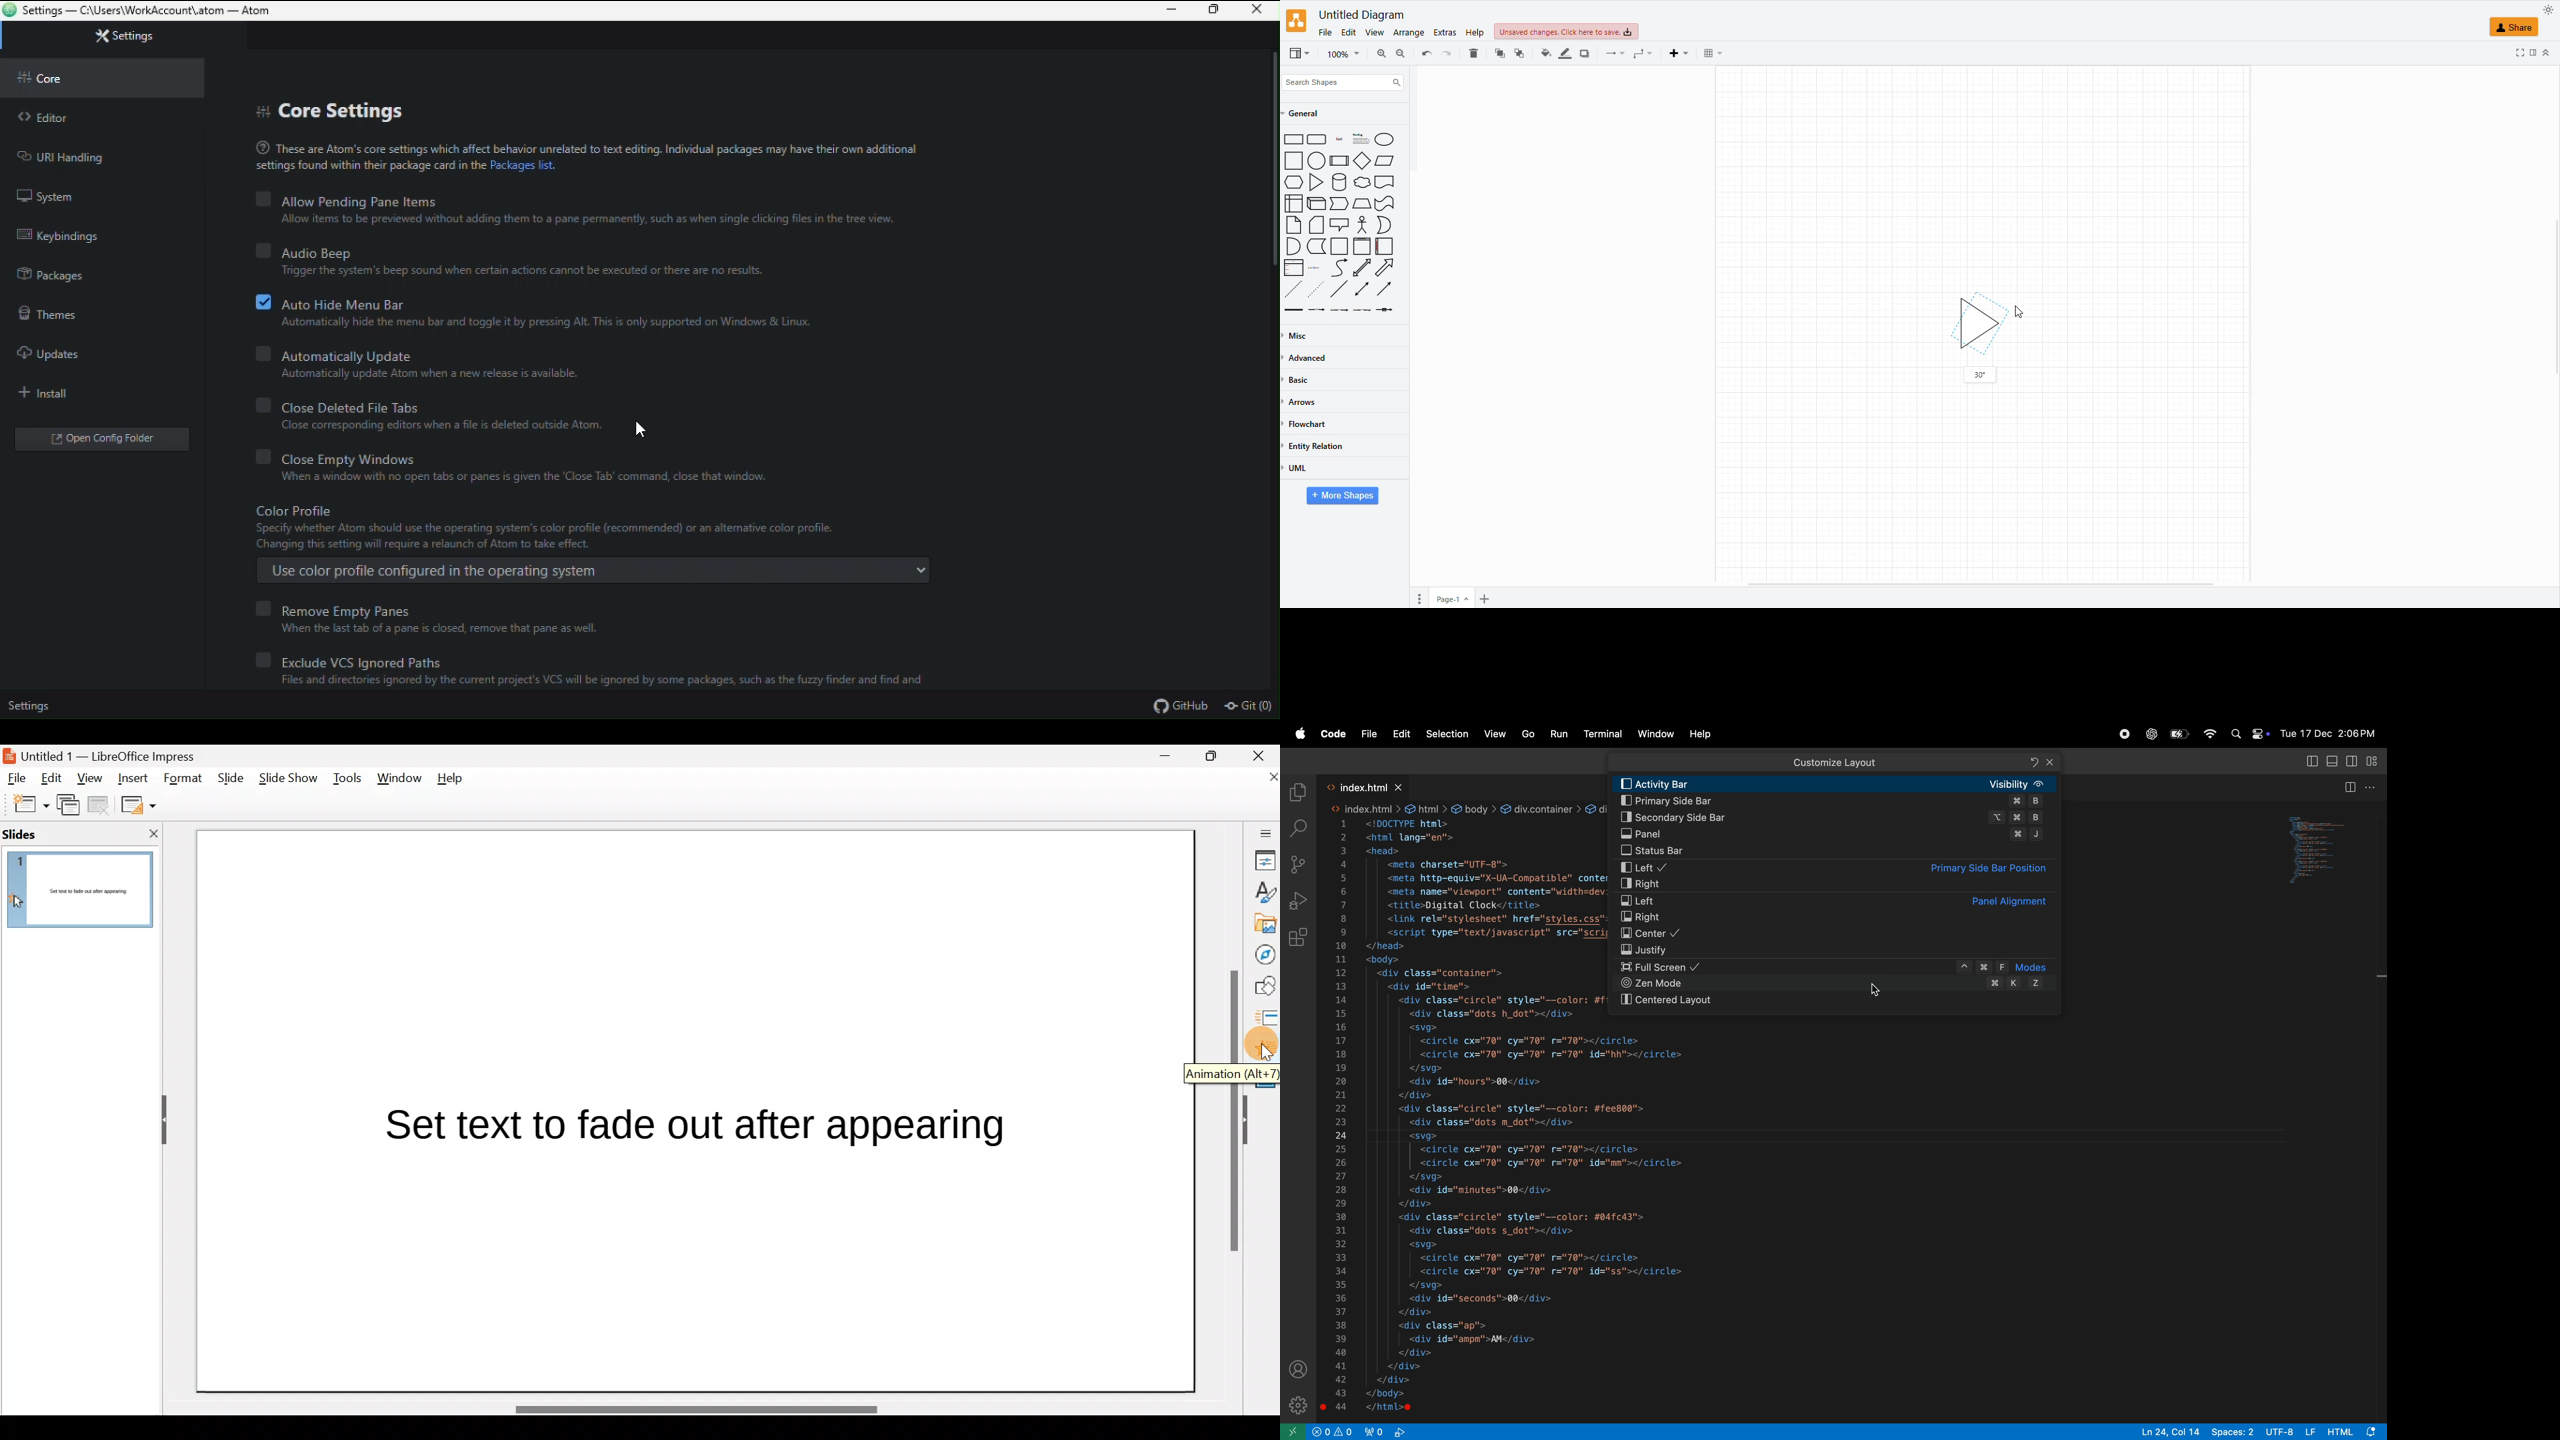 The height and width of the screenshot is (1456, 2576). I want to click on help, so click(1475, 33).